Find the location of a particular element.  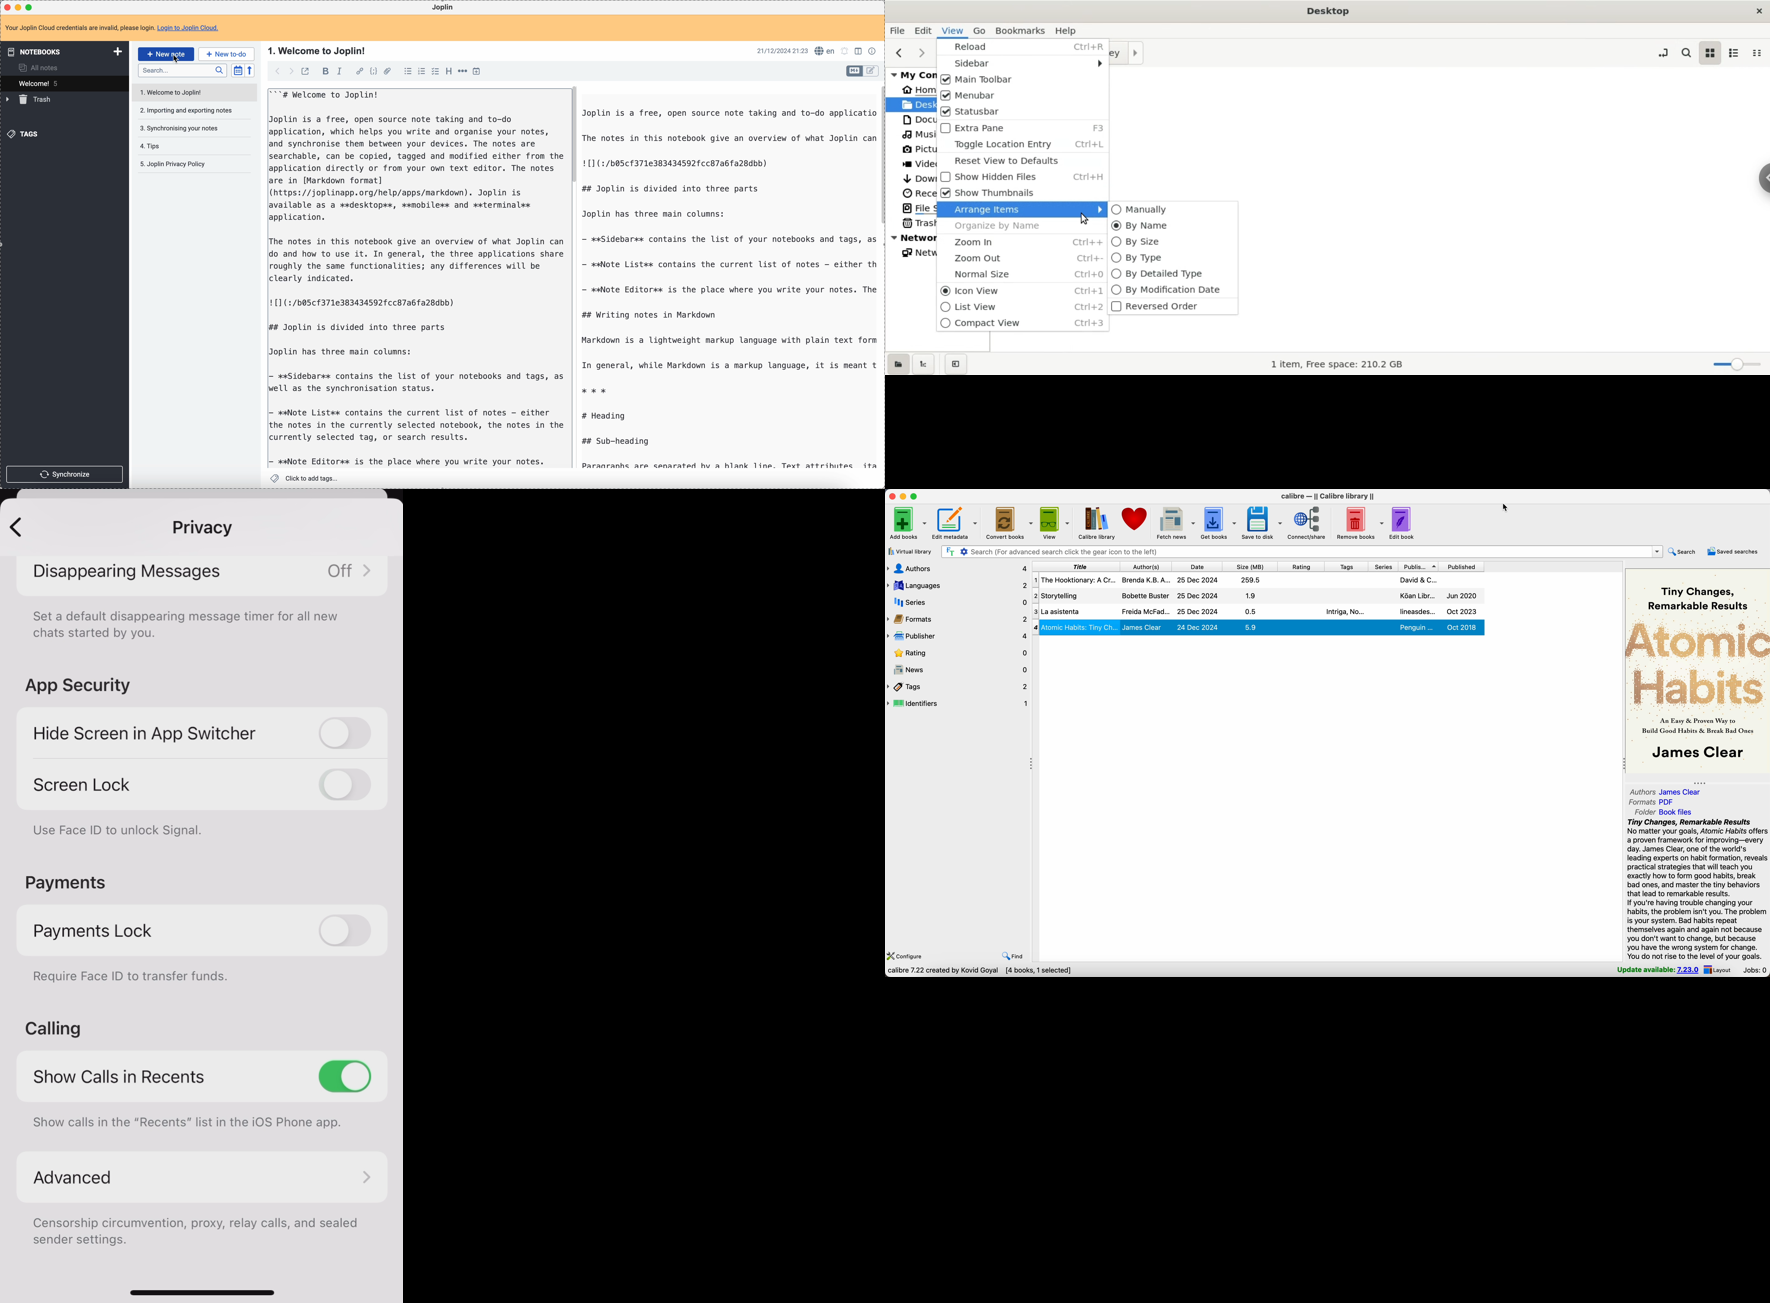

toggle external editing is located at coordinates (304, 72).